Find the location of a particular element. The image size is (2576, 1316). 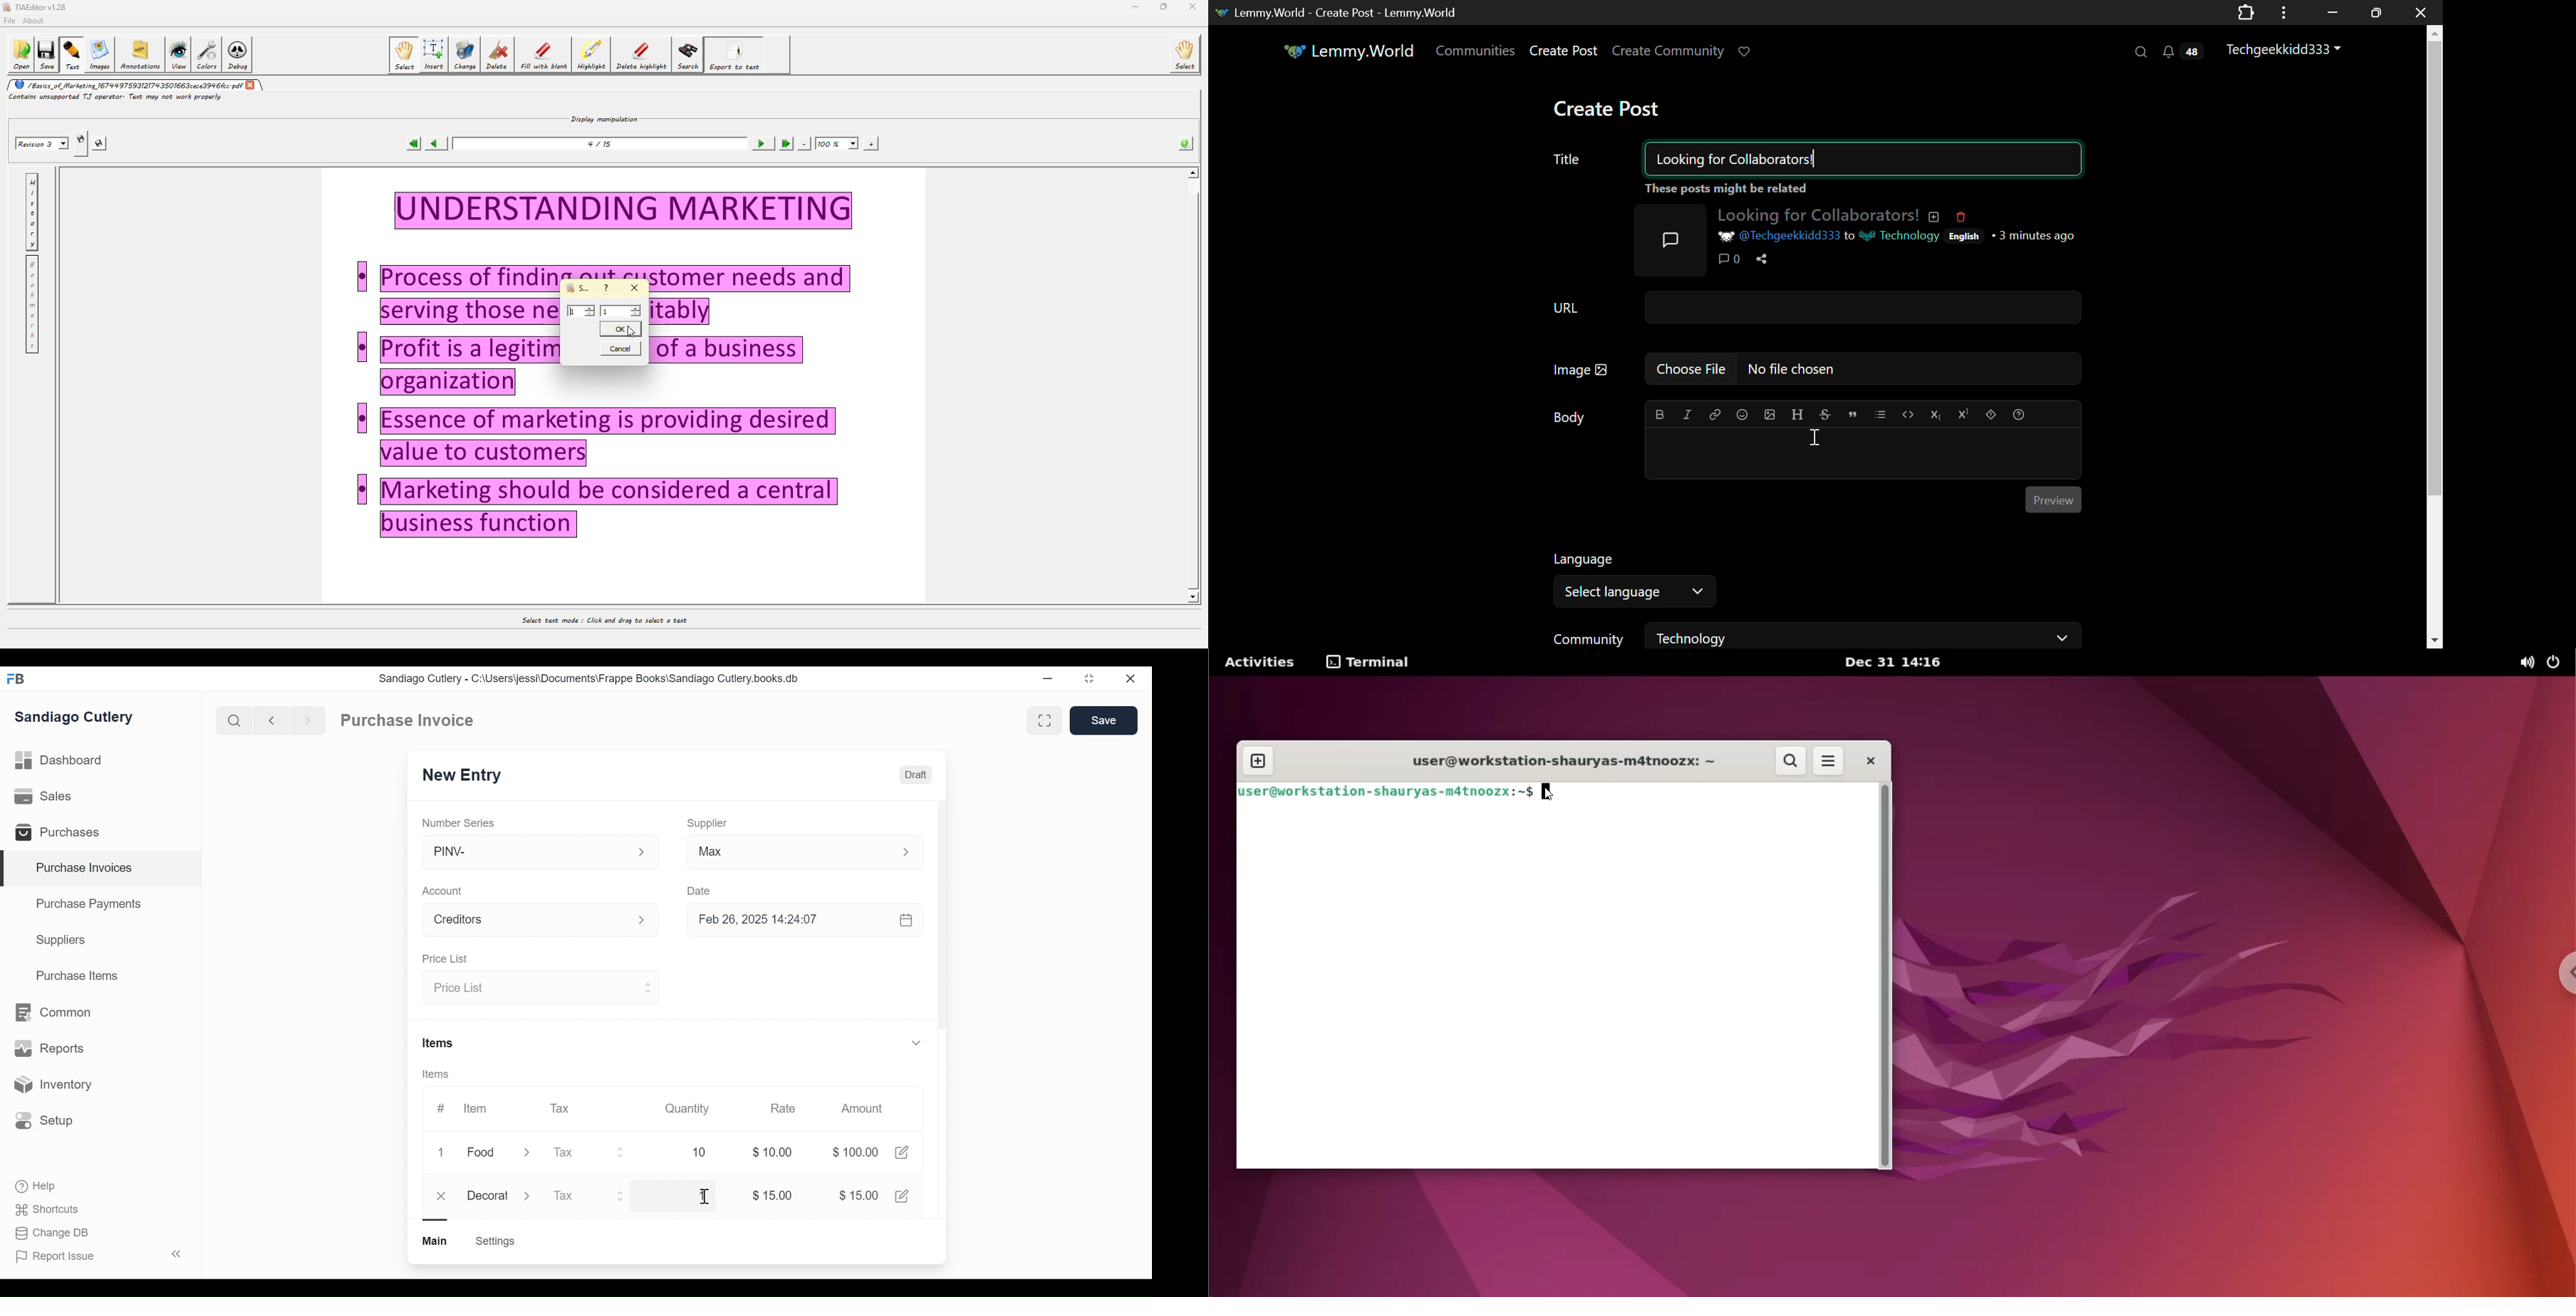

Expand is located at coordinates (527, 1154).